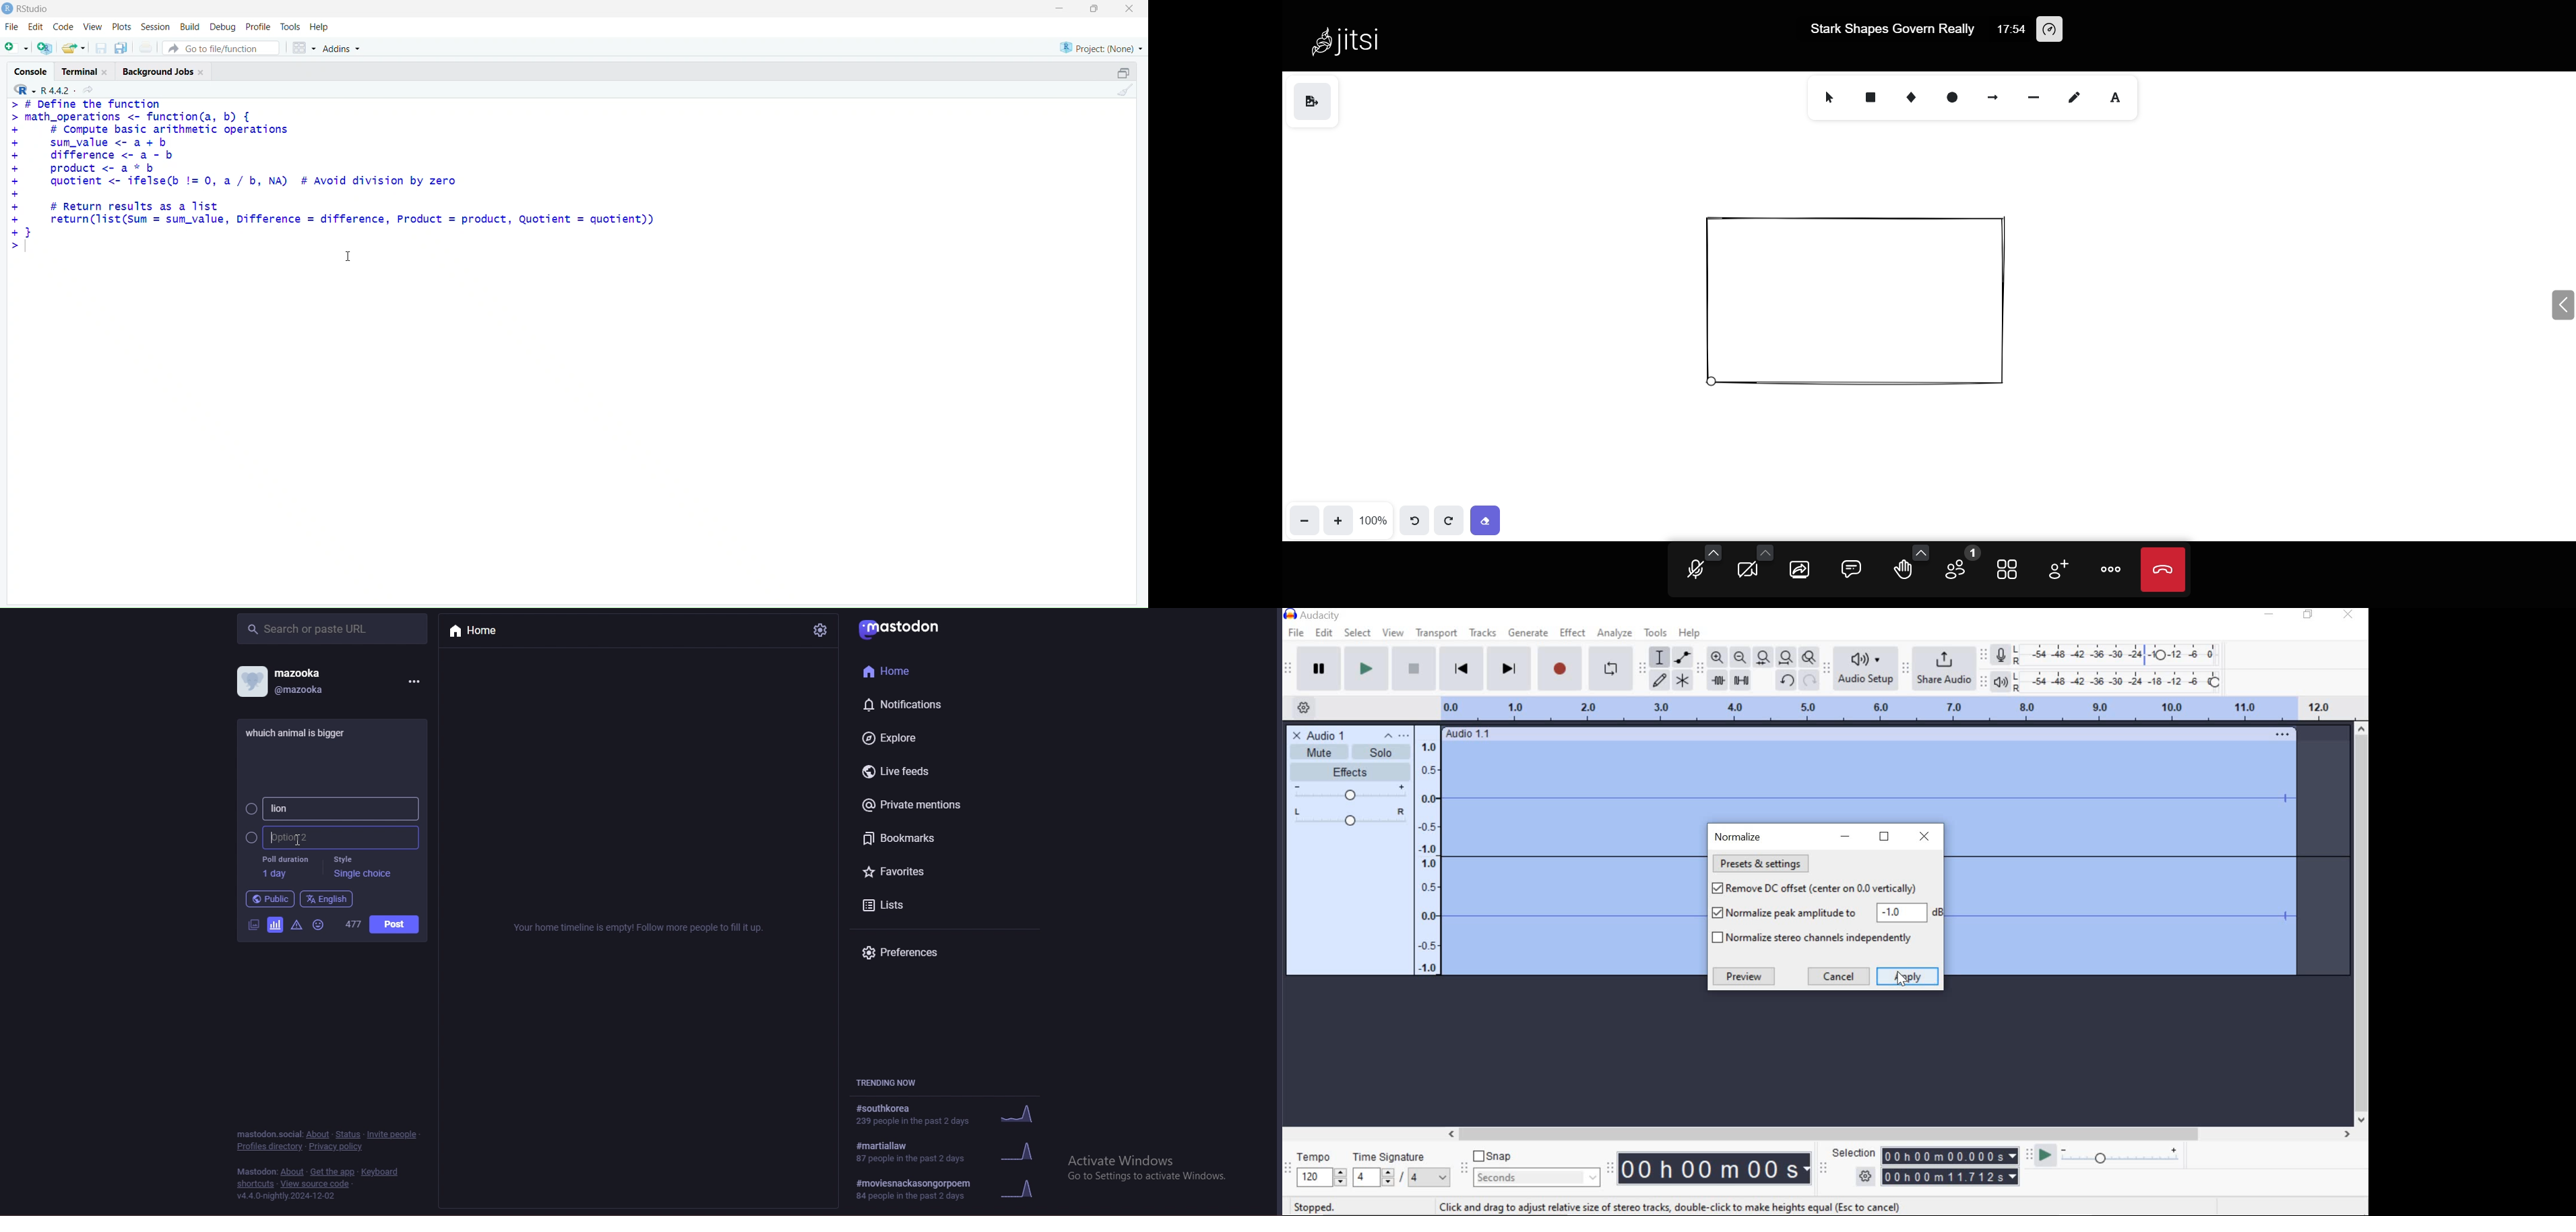 The width and height of the screenshot is (2576, 1232). What do you see at coordinates (297, 926) in the screenshot?
I see `warning` at bounding box center [297, 926].